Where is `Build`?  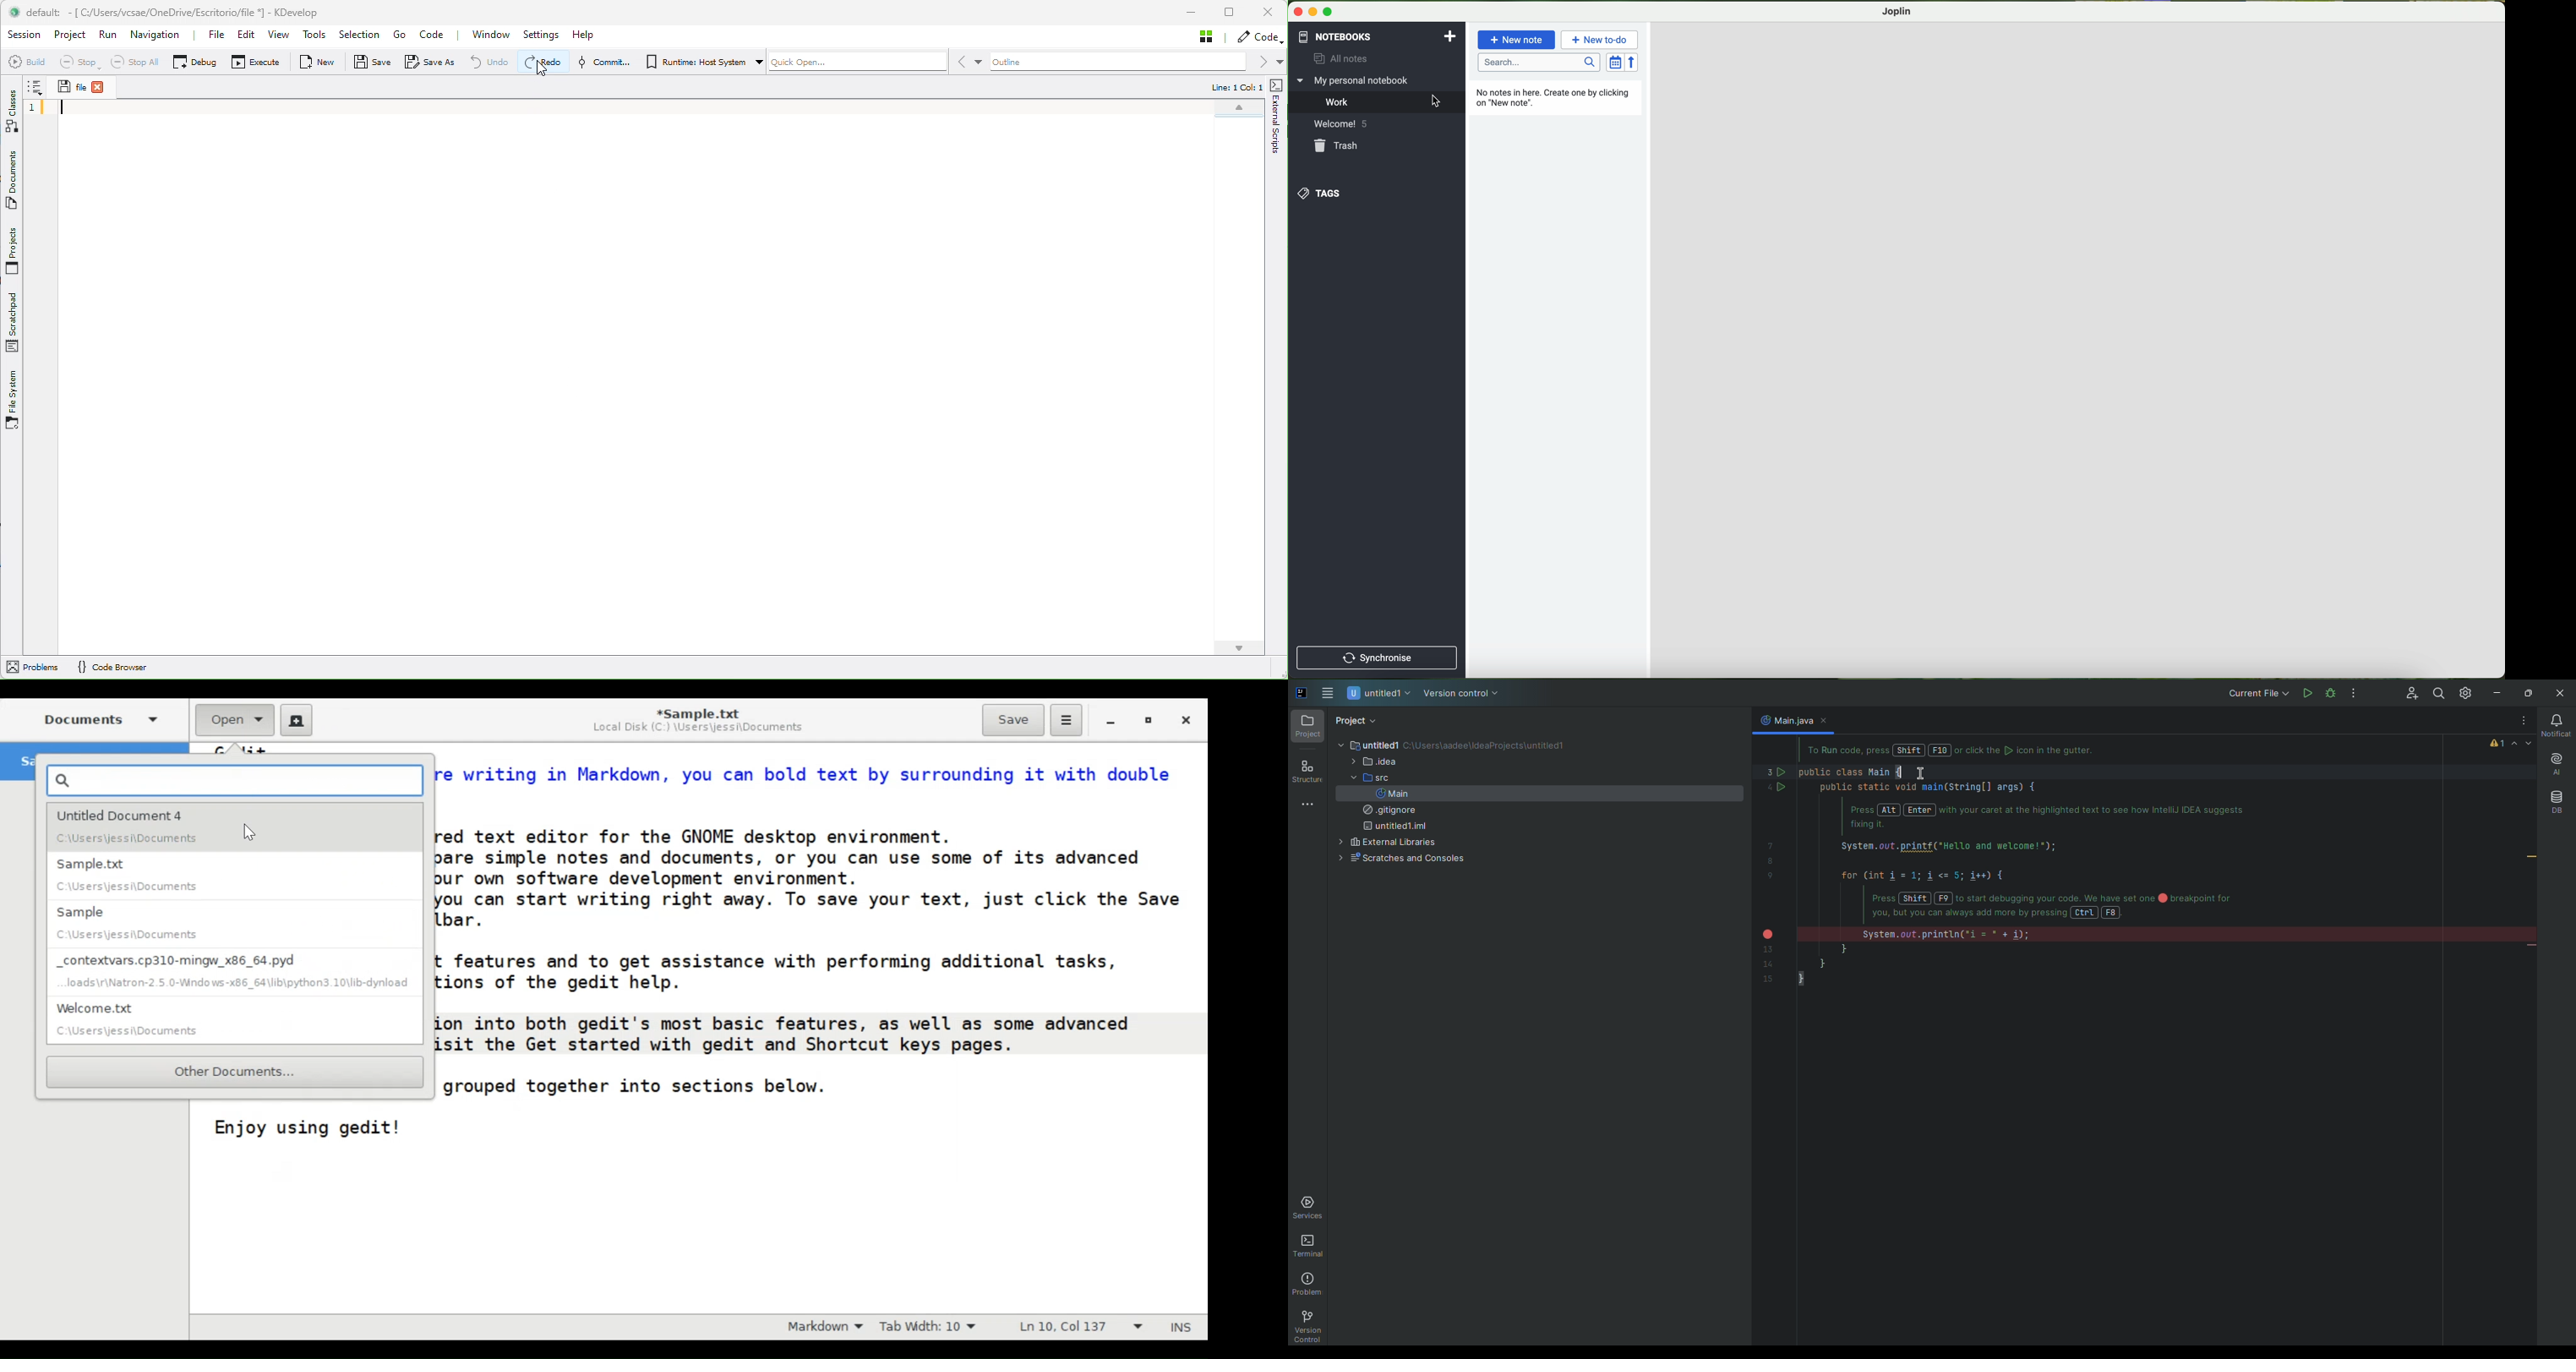
Build is located at coordinates (25, 61).